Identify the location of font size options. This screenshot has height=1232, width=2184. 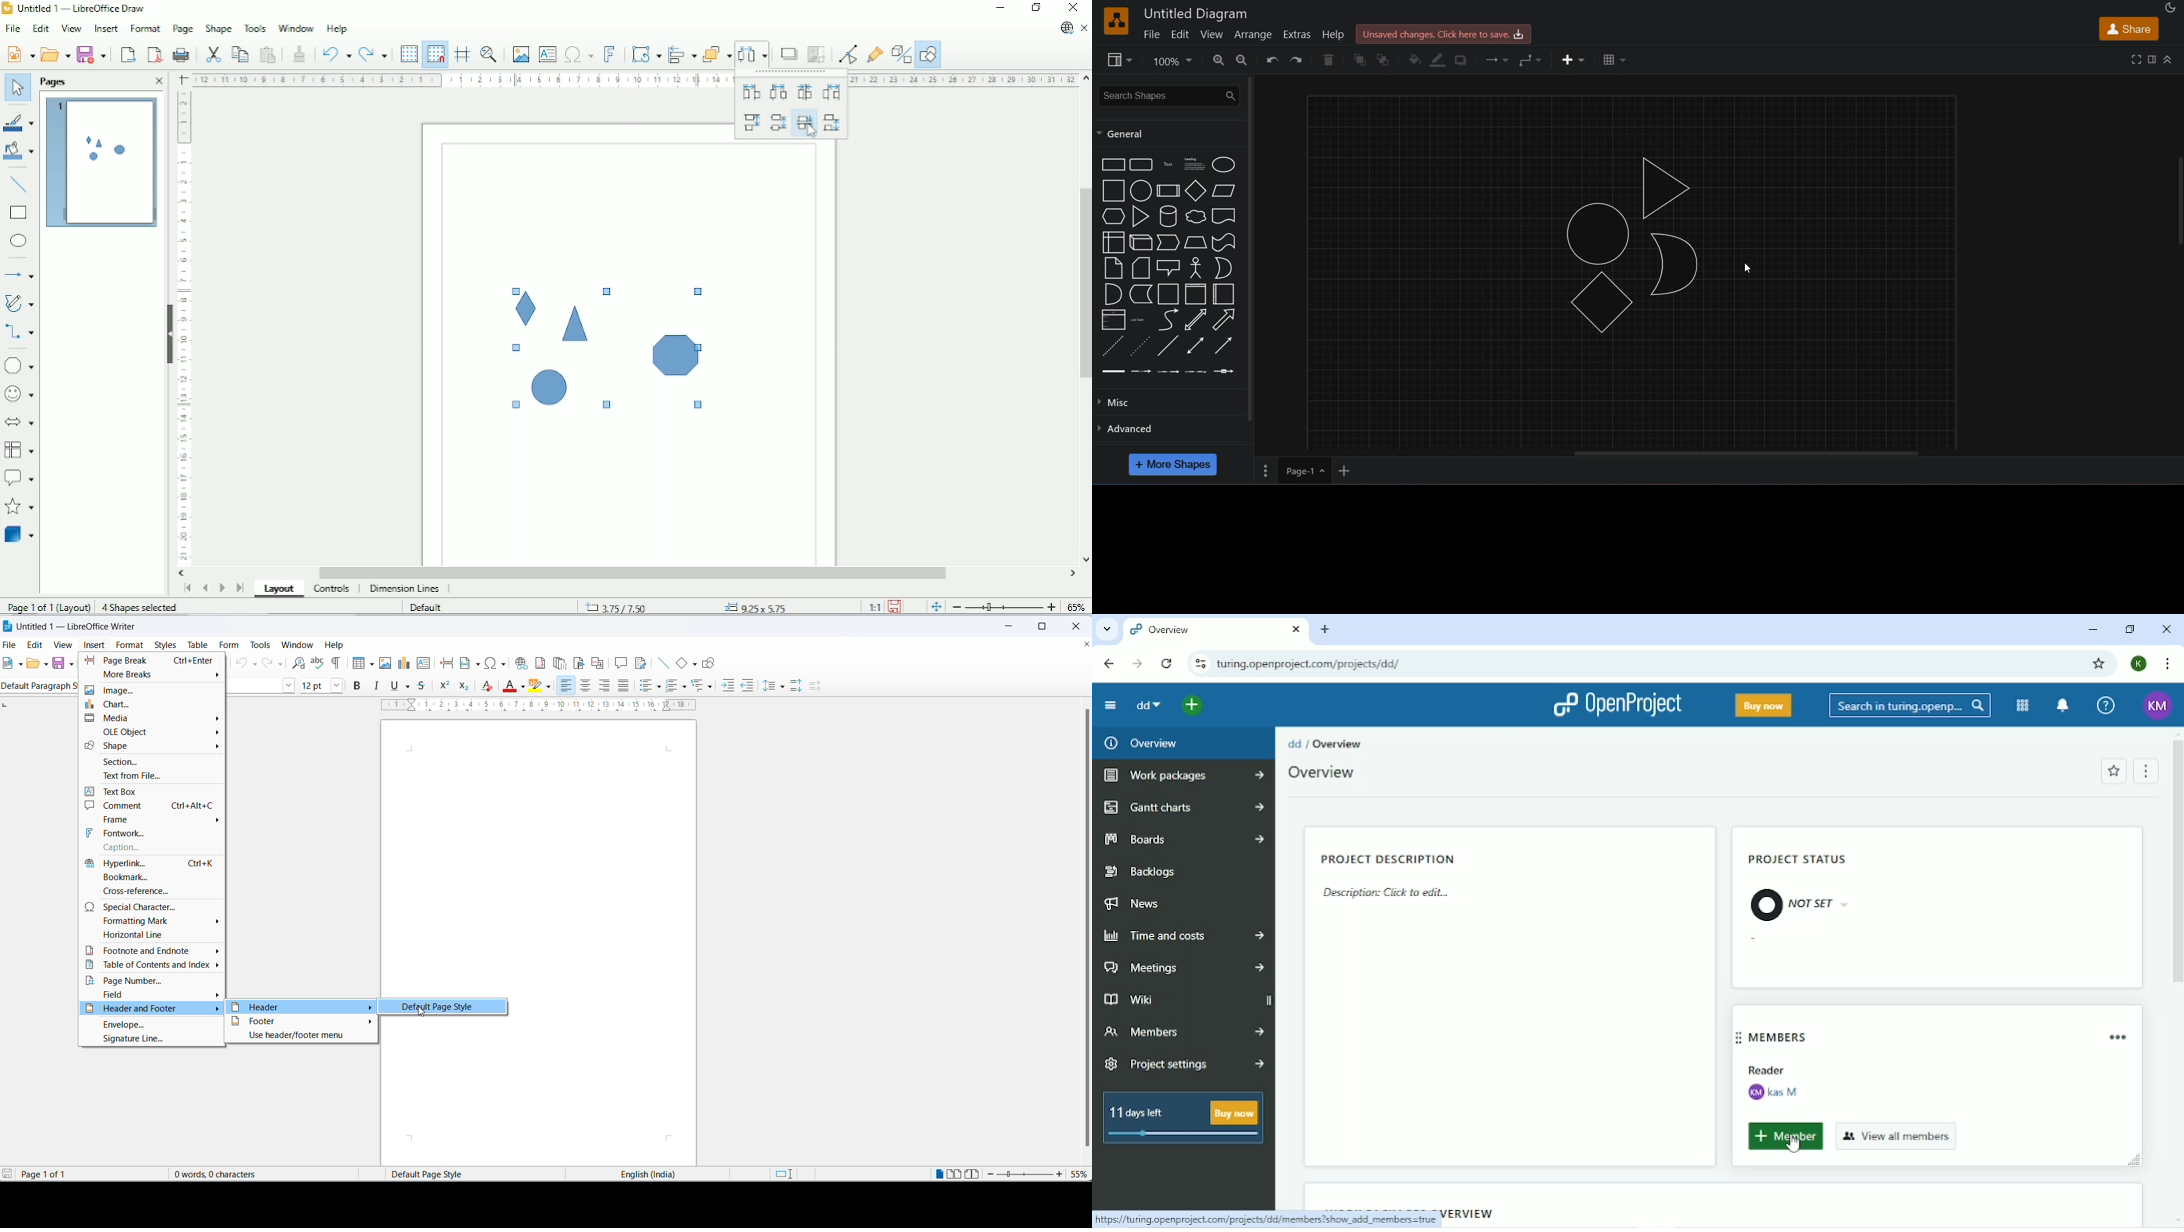
(334, 686).